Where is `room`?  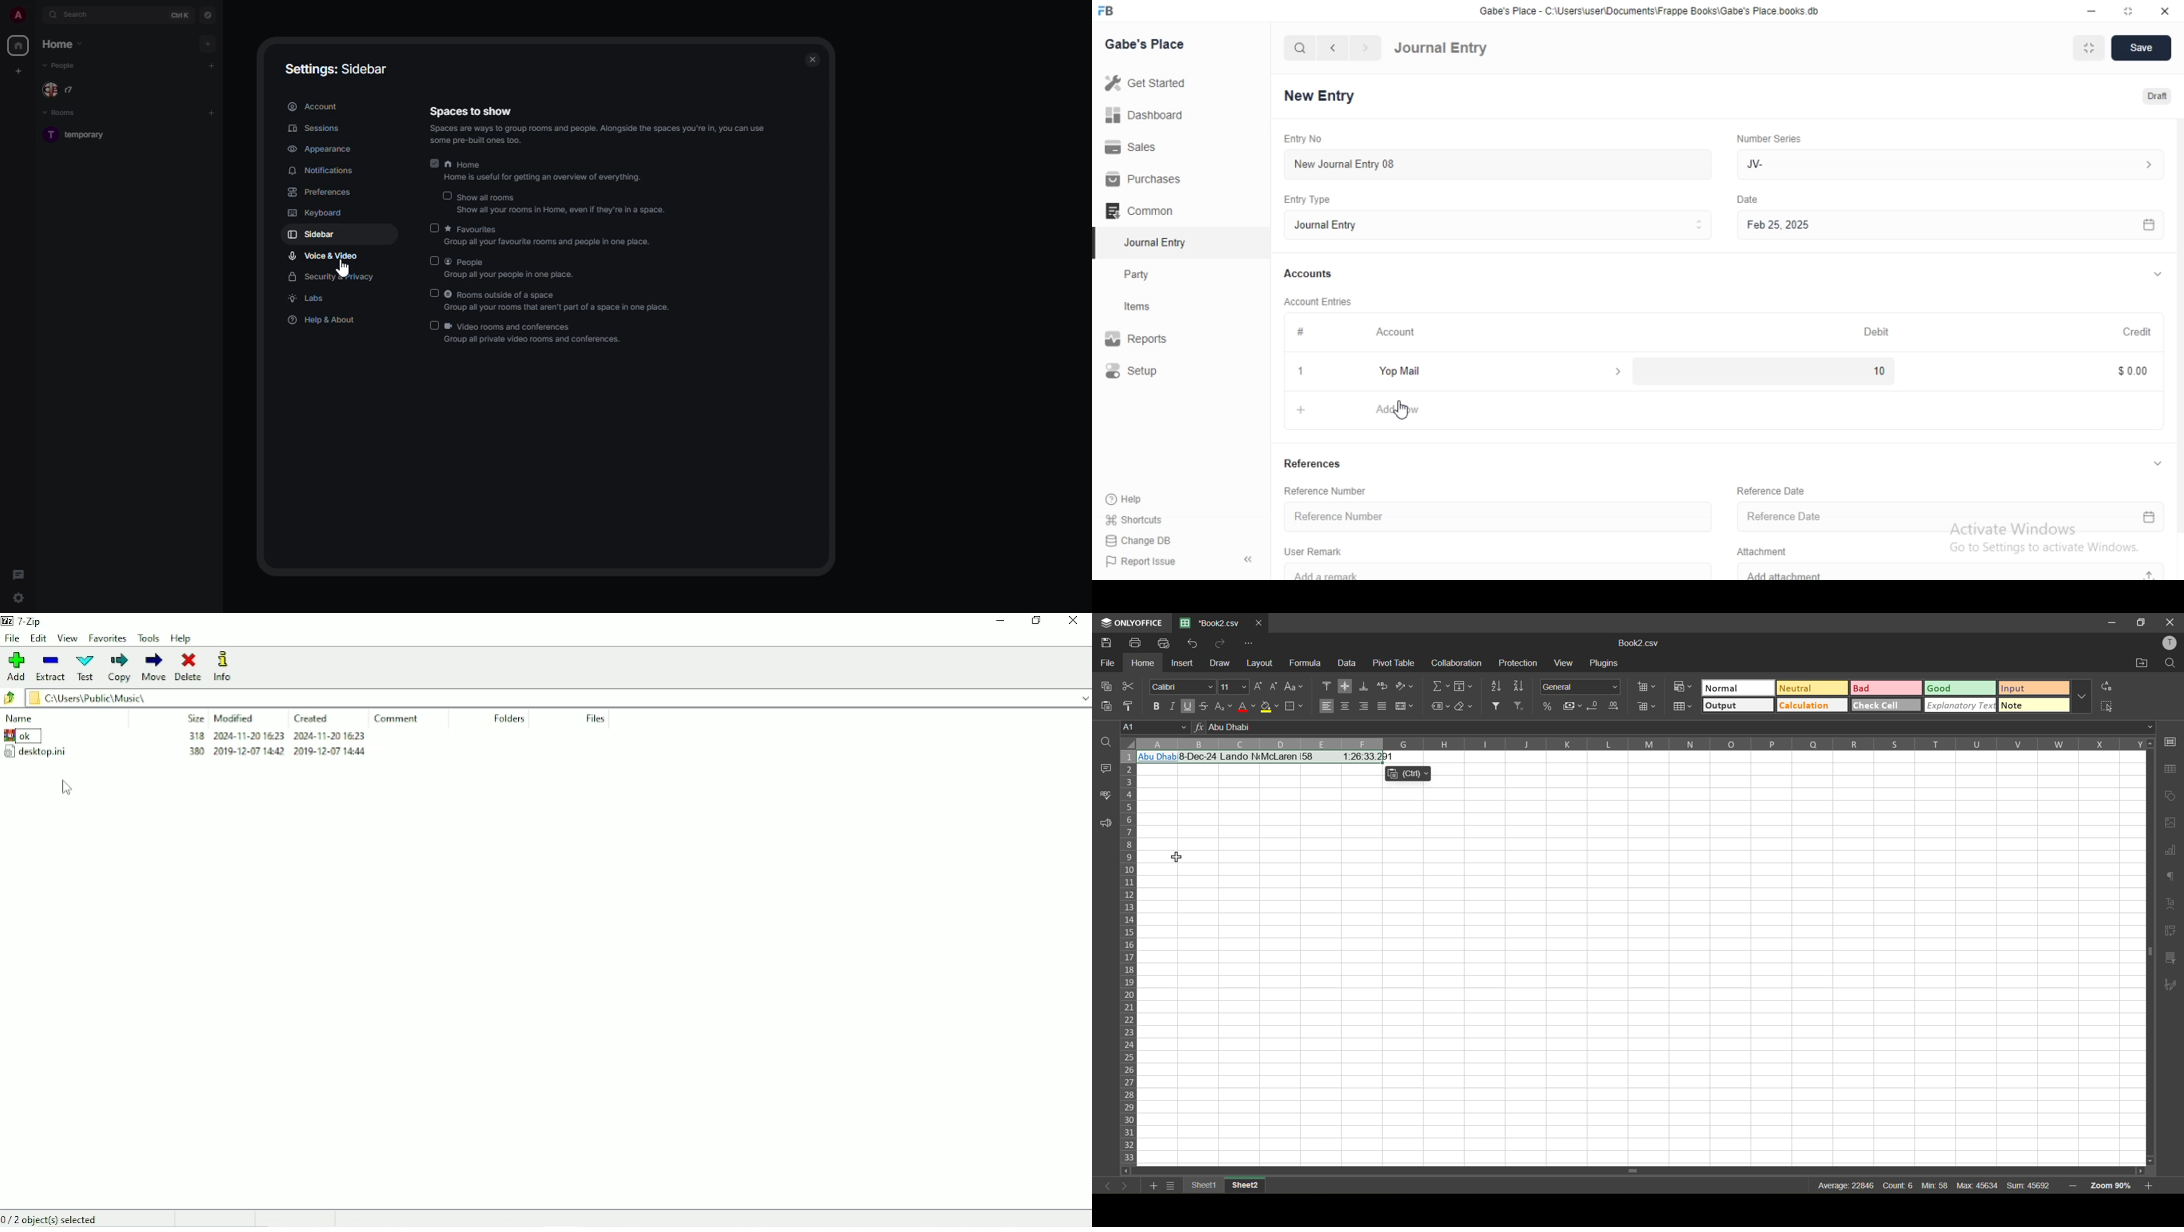
room is located at coordinates (78, 136).